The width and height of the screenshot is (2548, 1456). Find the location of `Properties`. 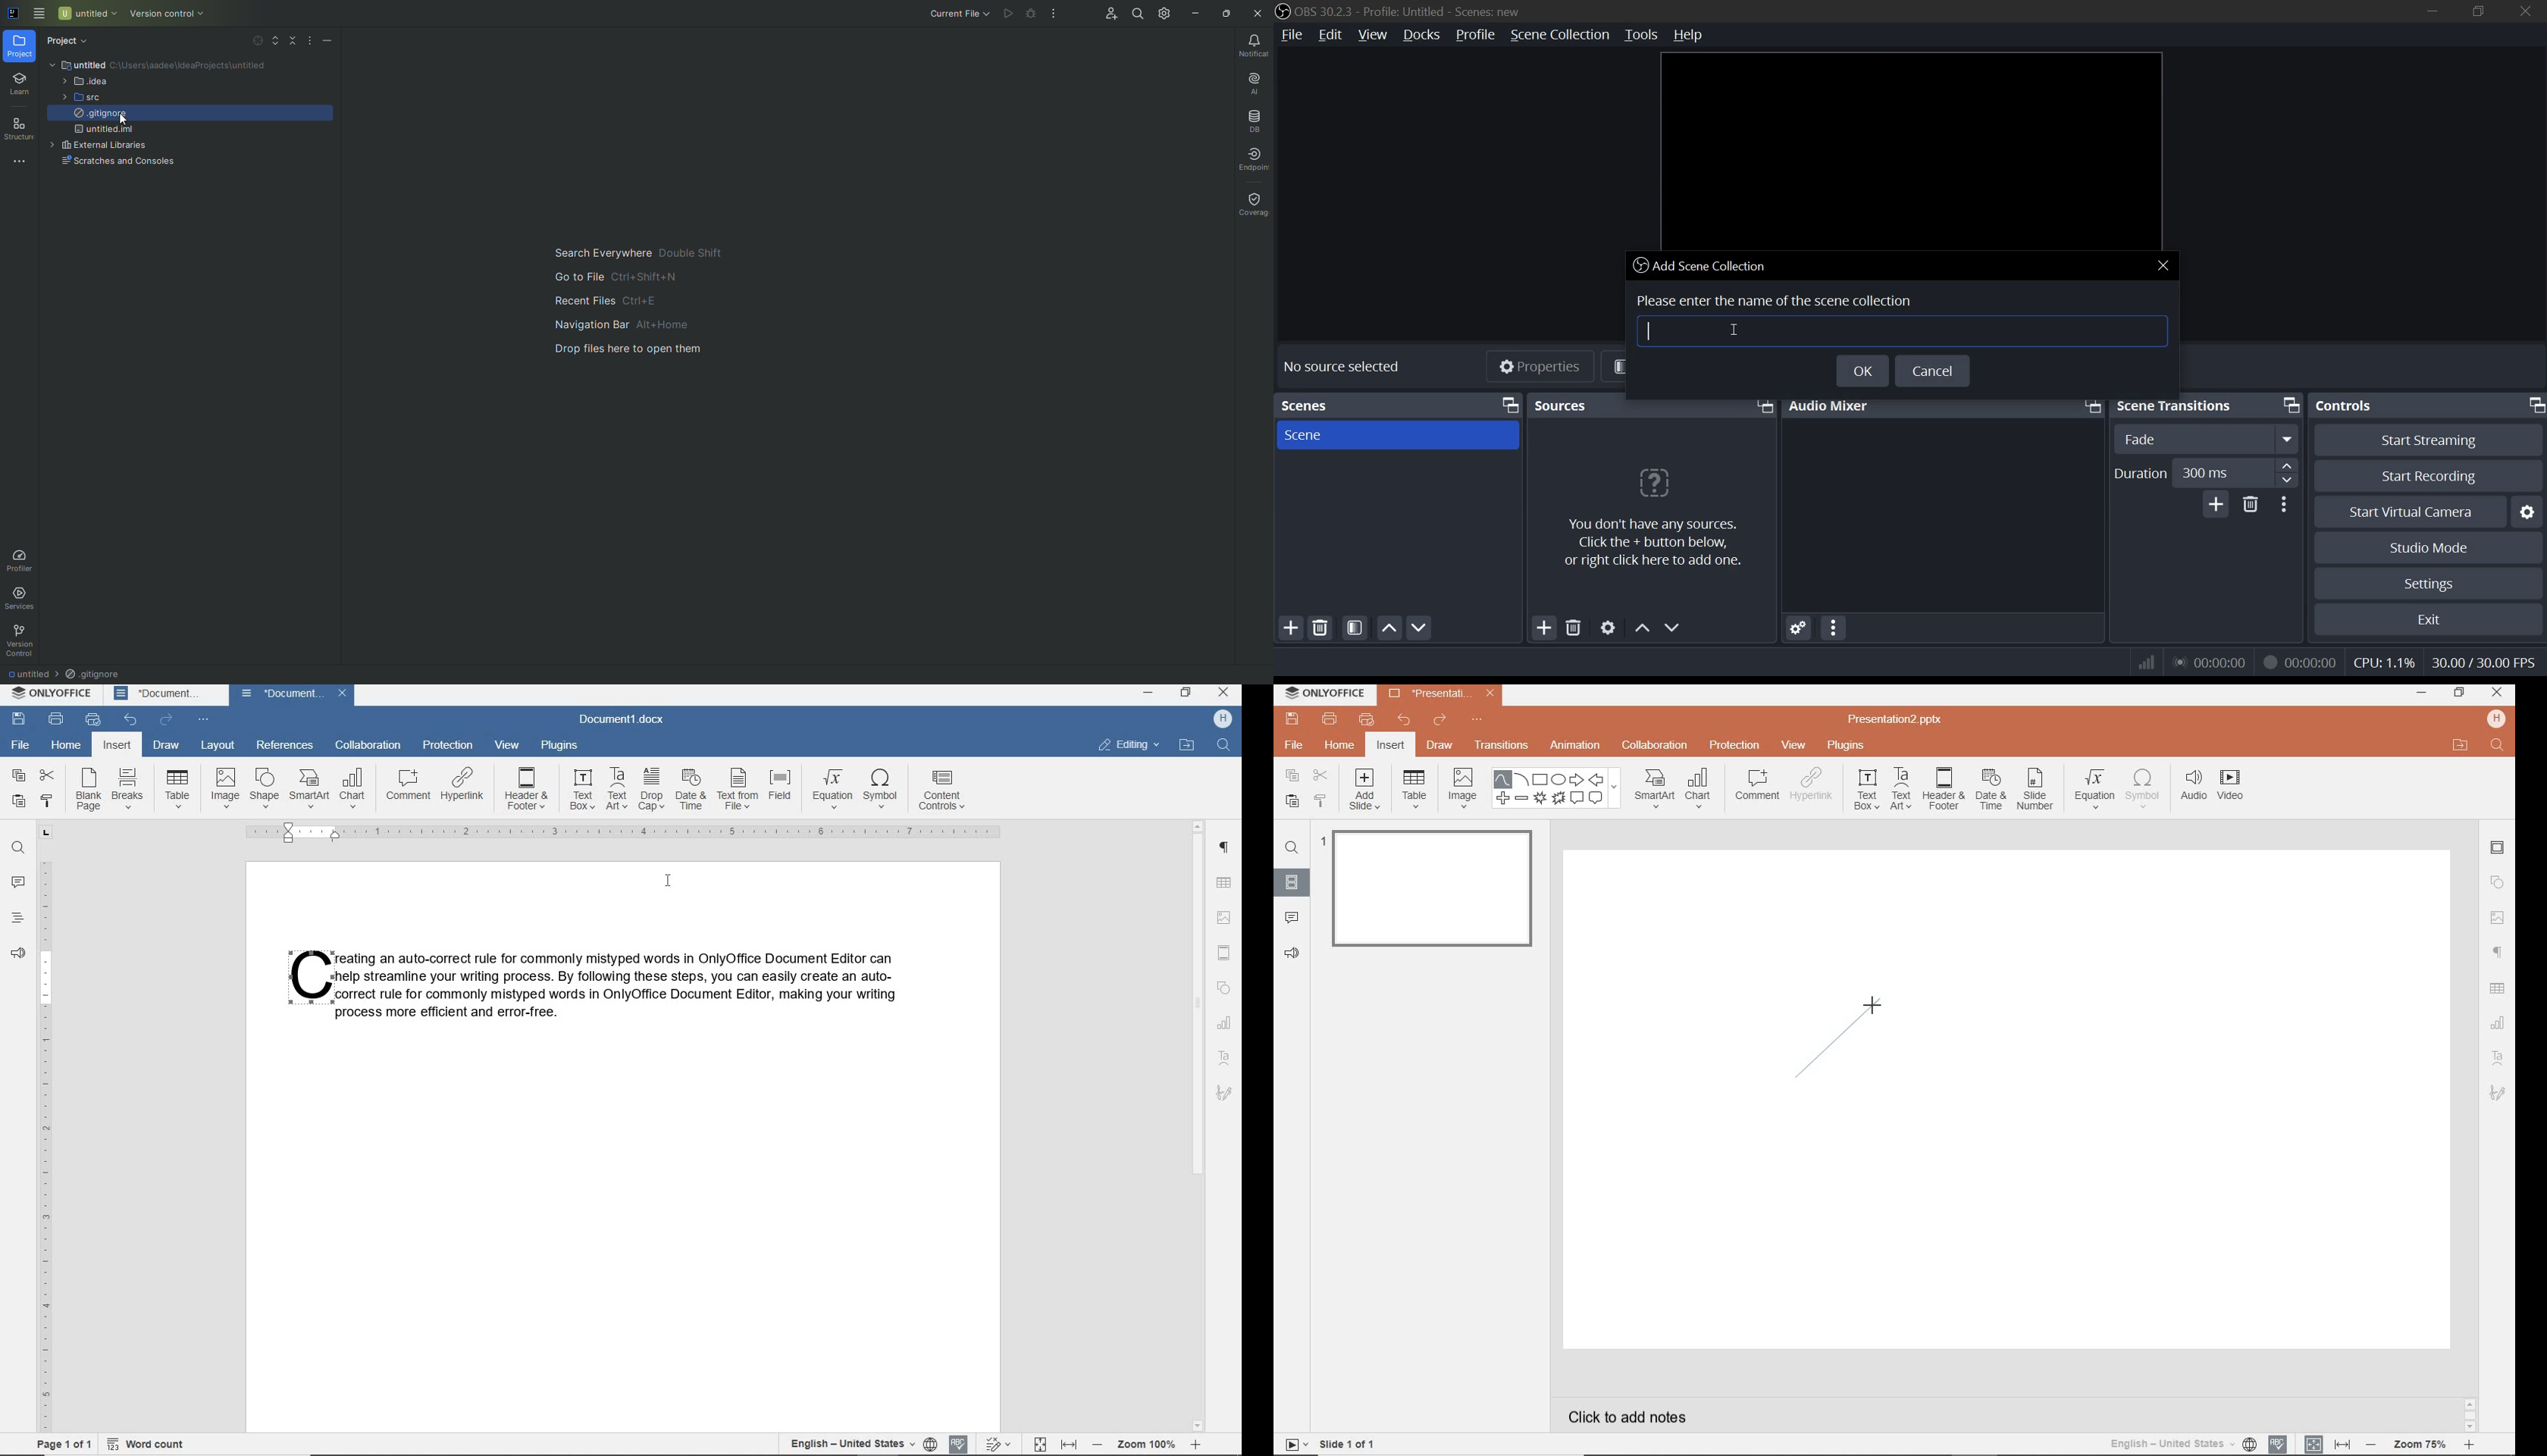

Properties is located at coordinates (1543, 368).